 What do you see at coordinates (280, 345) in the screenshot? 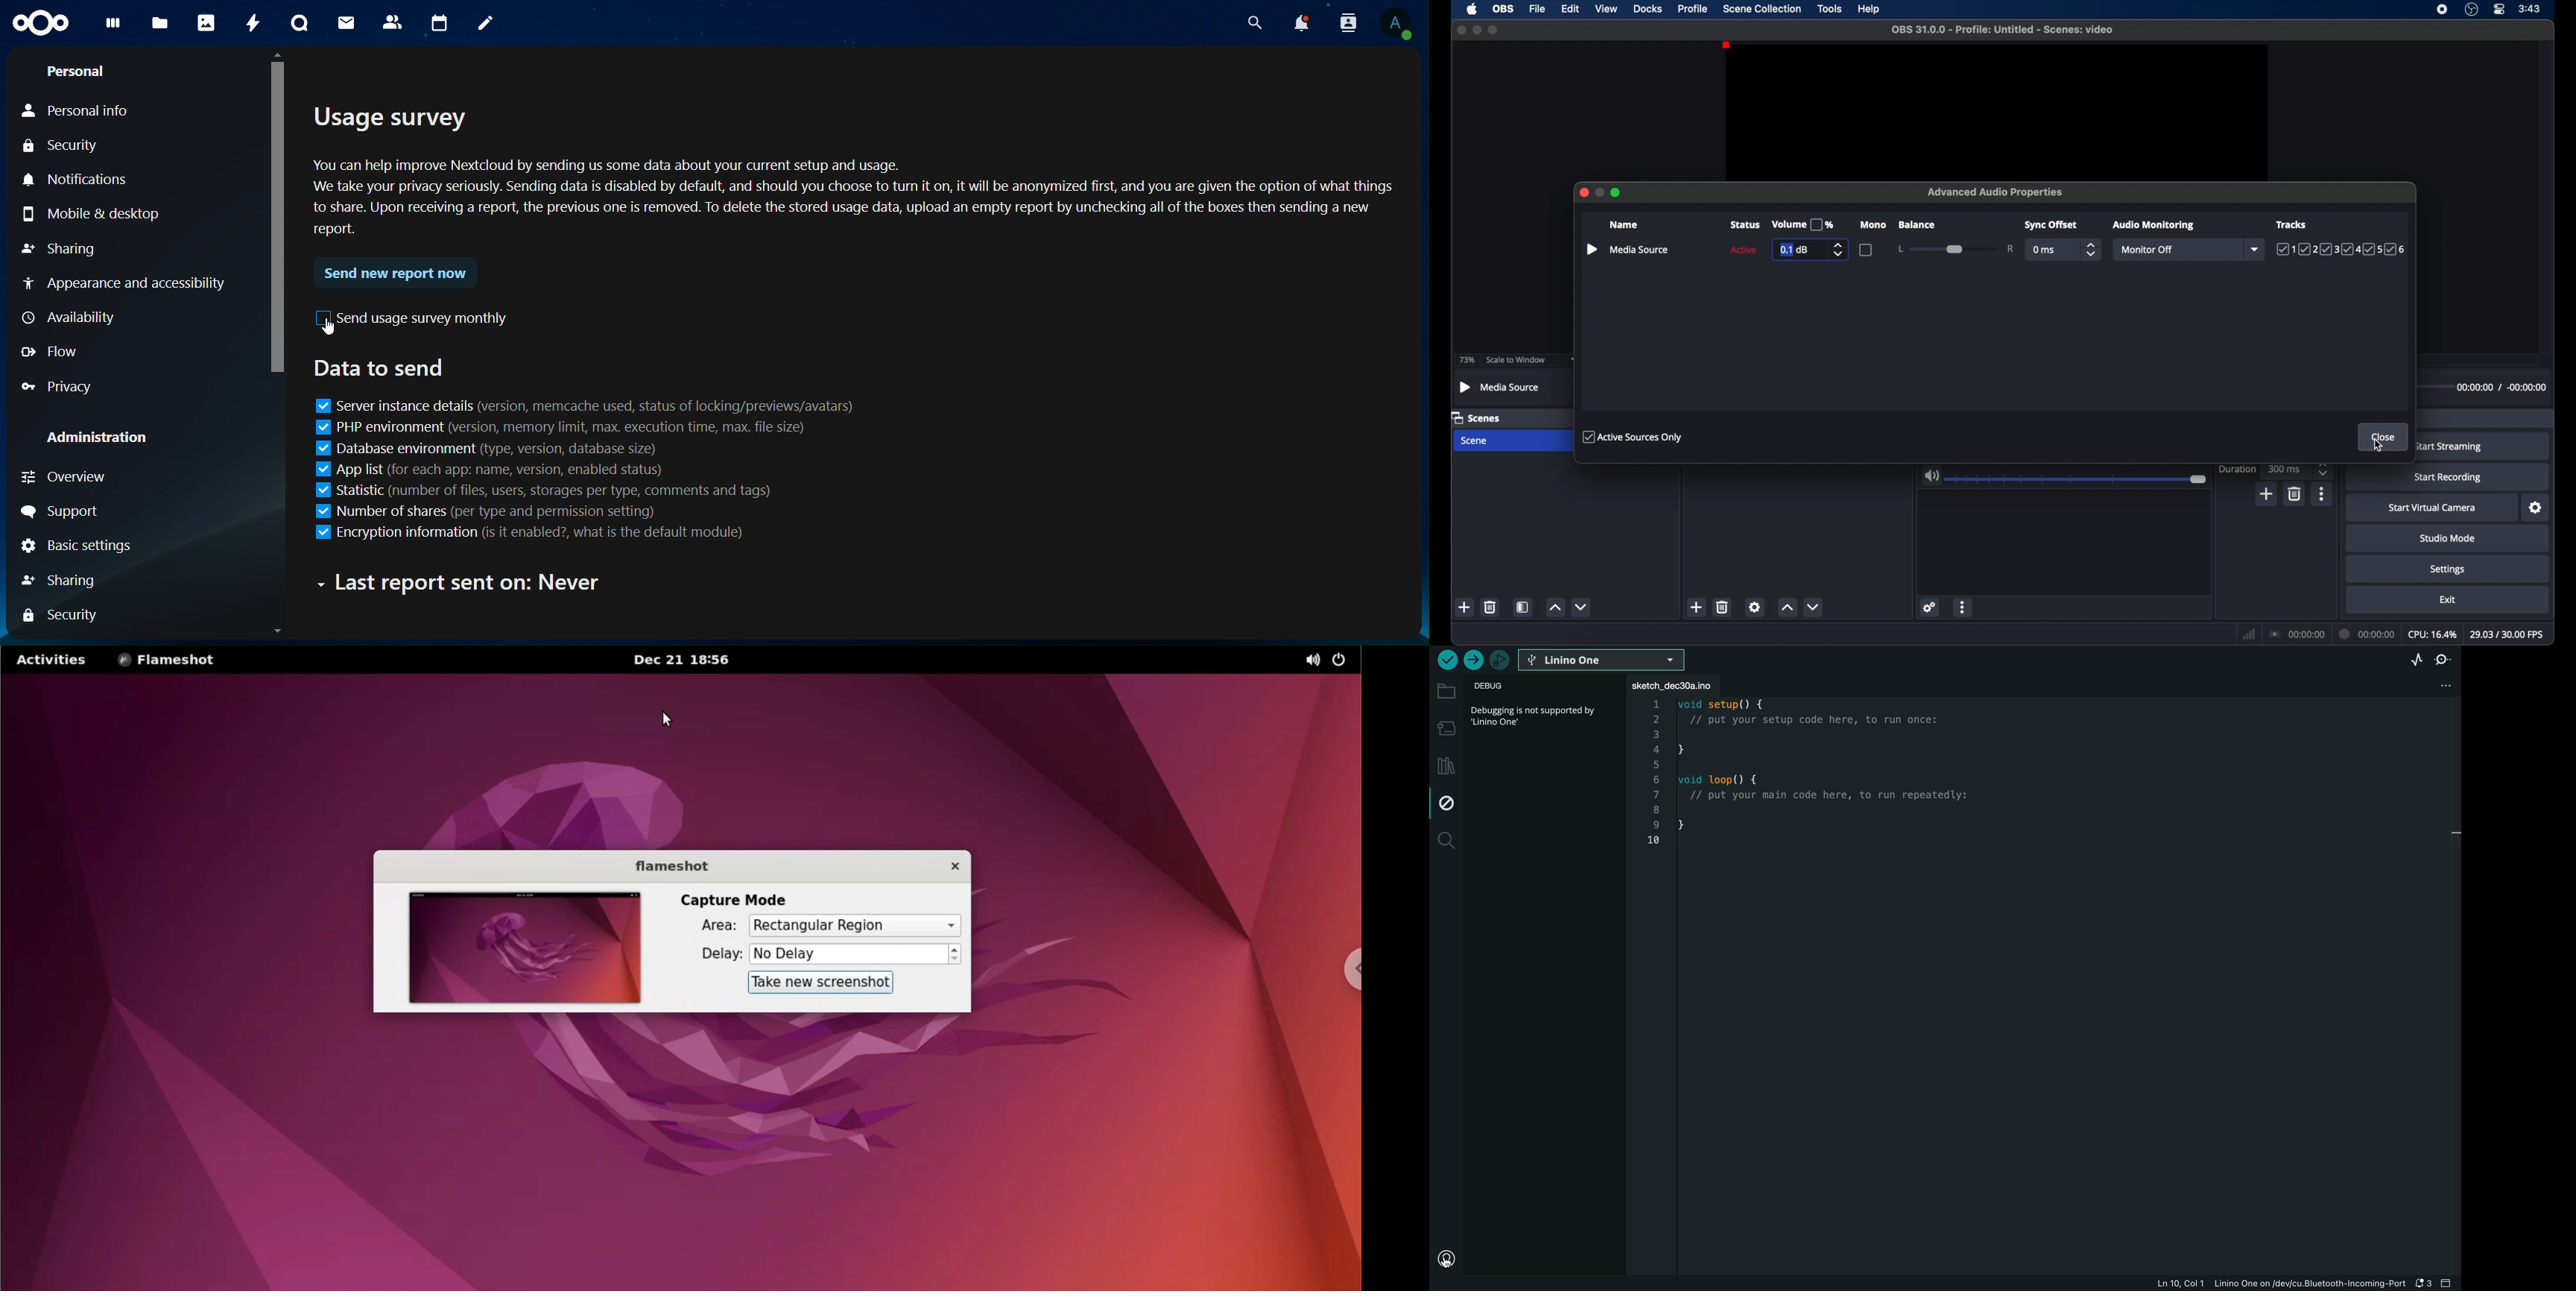
I see `Scrollbar` at bounding box center [280, 345].